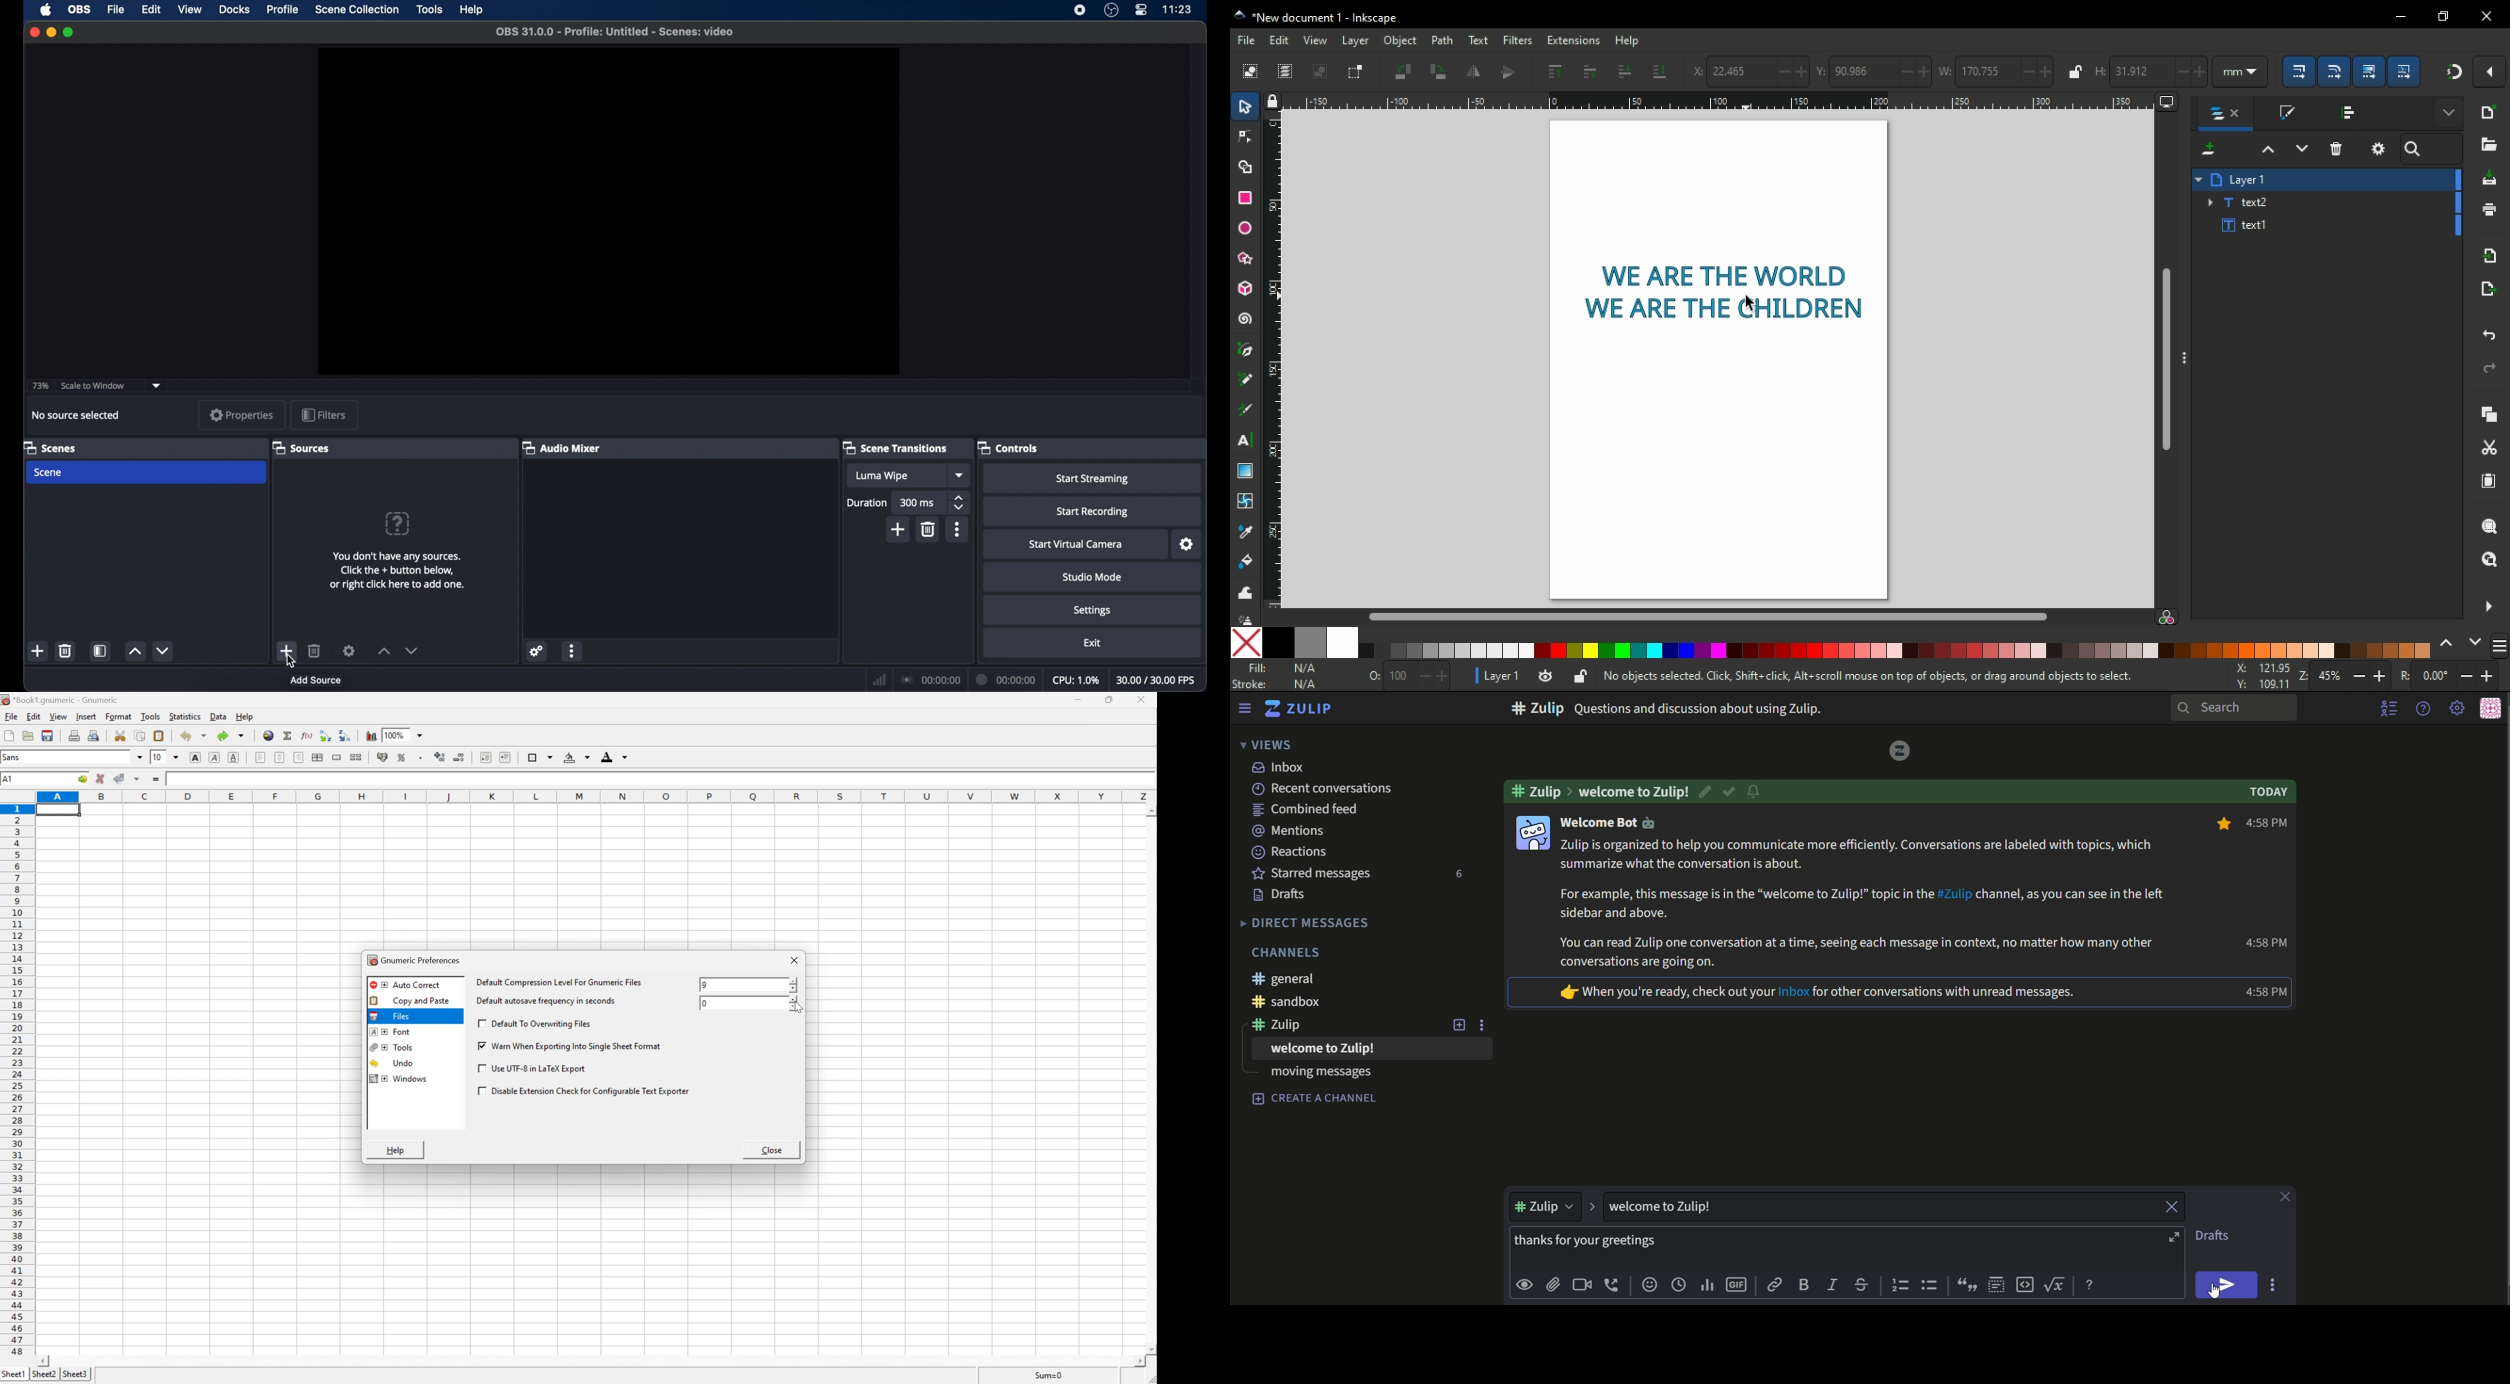  Describe the element at coordinates (40, 386) in the screenshot. I see `73%` at that location.